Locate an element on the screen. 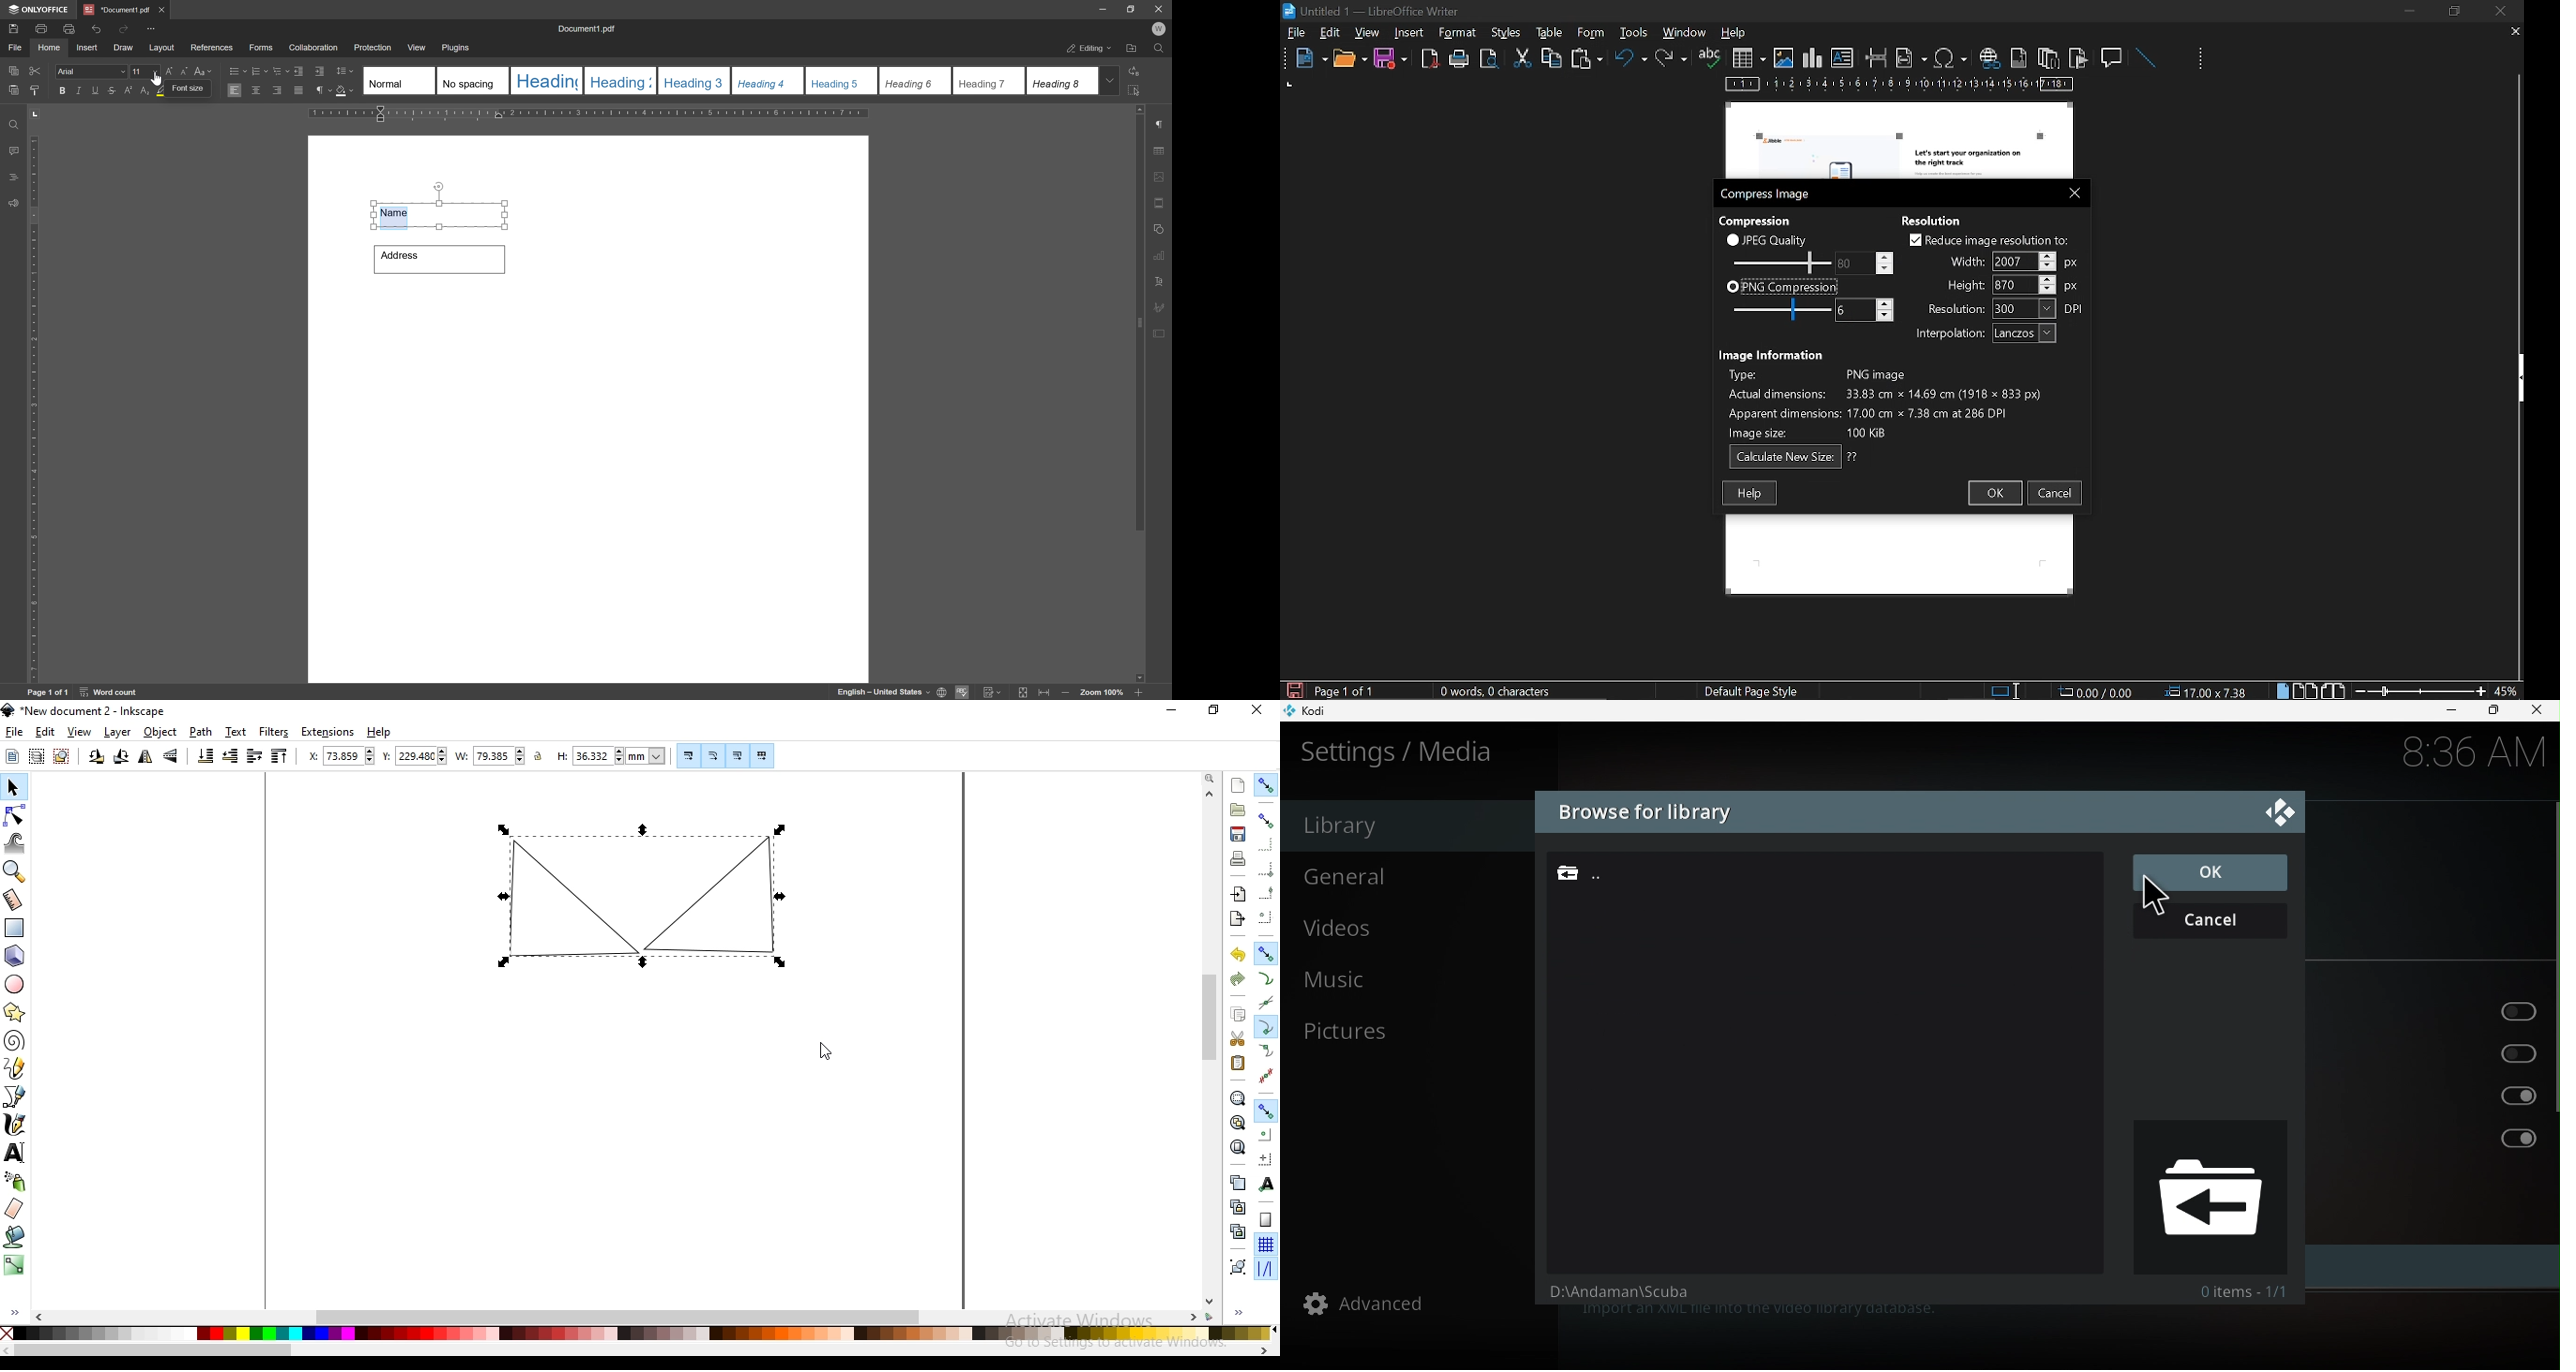 The height and width of the screenshot is (1372, 2576). width of selection is located at coordinates (492, 755).